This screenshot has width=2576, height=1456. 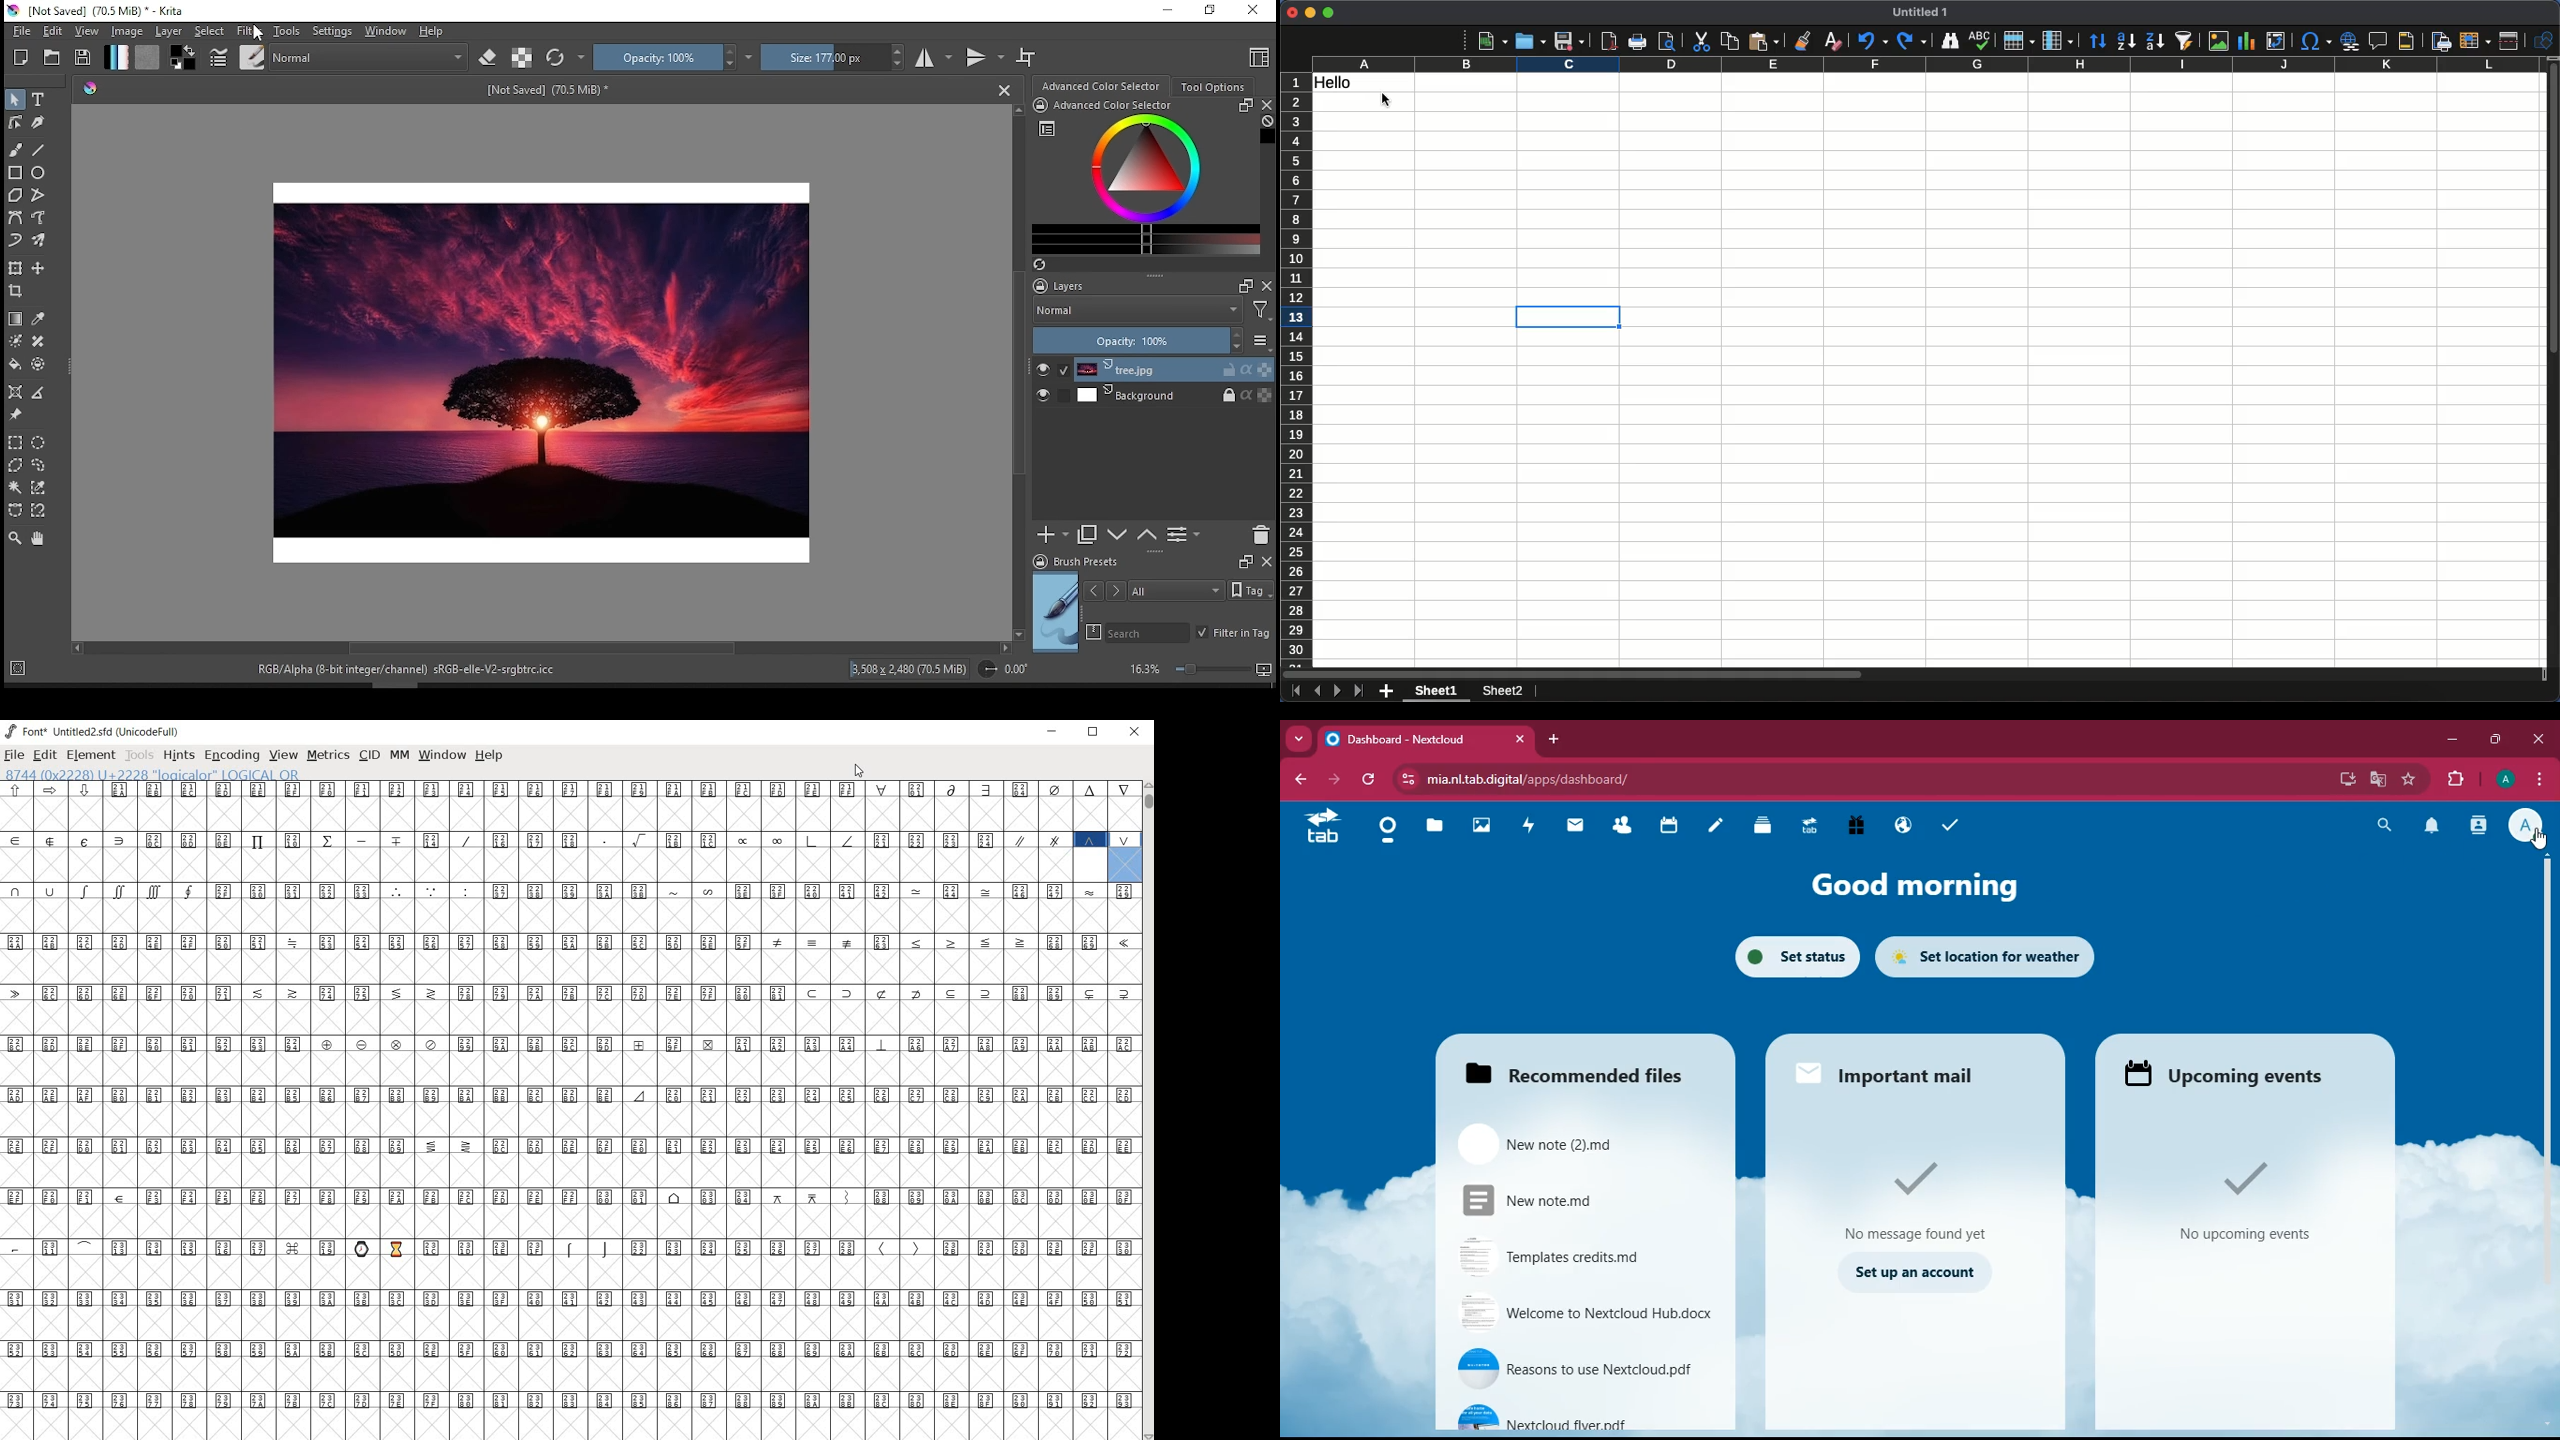 What do you see at coordinates (1439, 692) in the screenshot?
I see `Sheet 1` at bounding box center [1439, 692].